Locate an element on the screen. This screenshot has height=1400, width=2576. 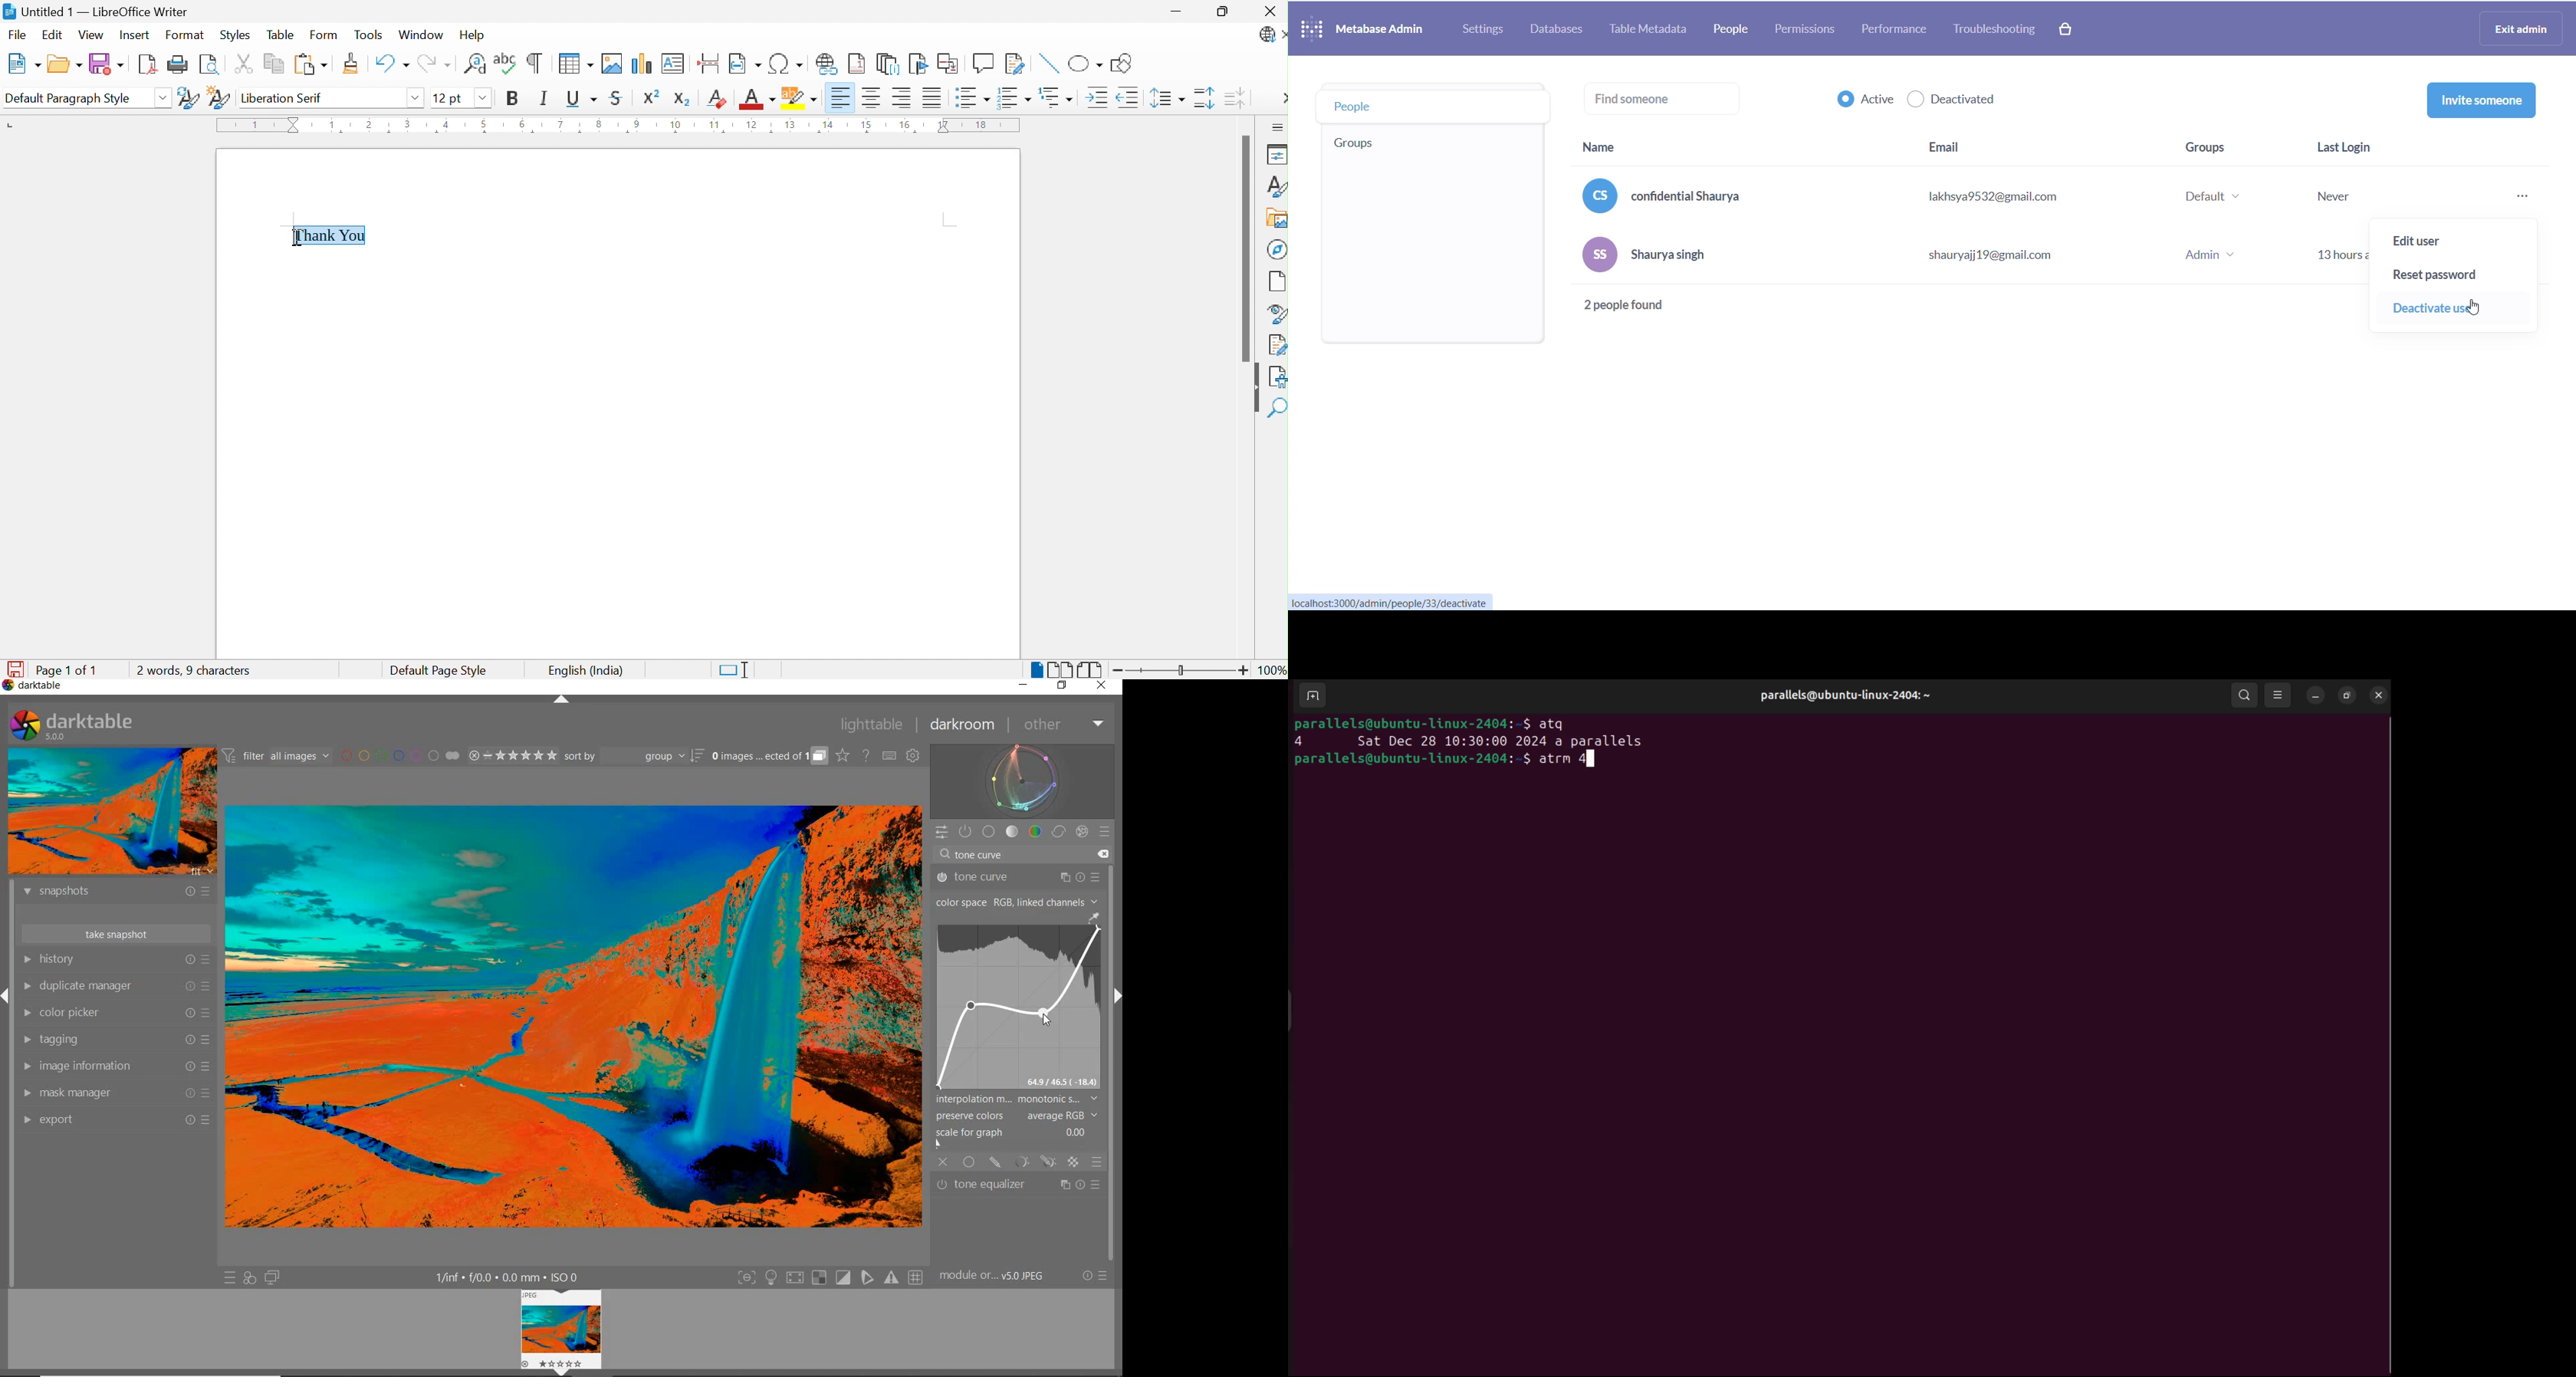
edit user is located at coordinates (2442, 242).